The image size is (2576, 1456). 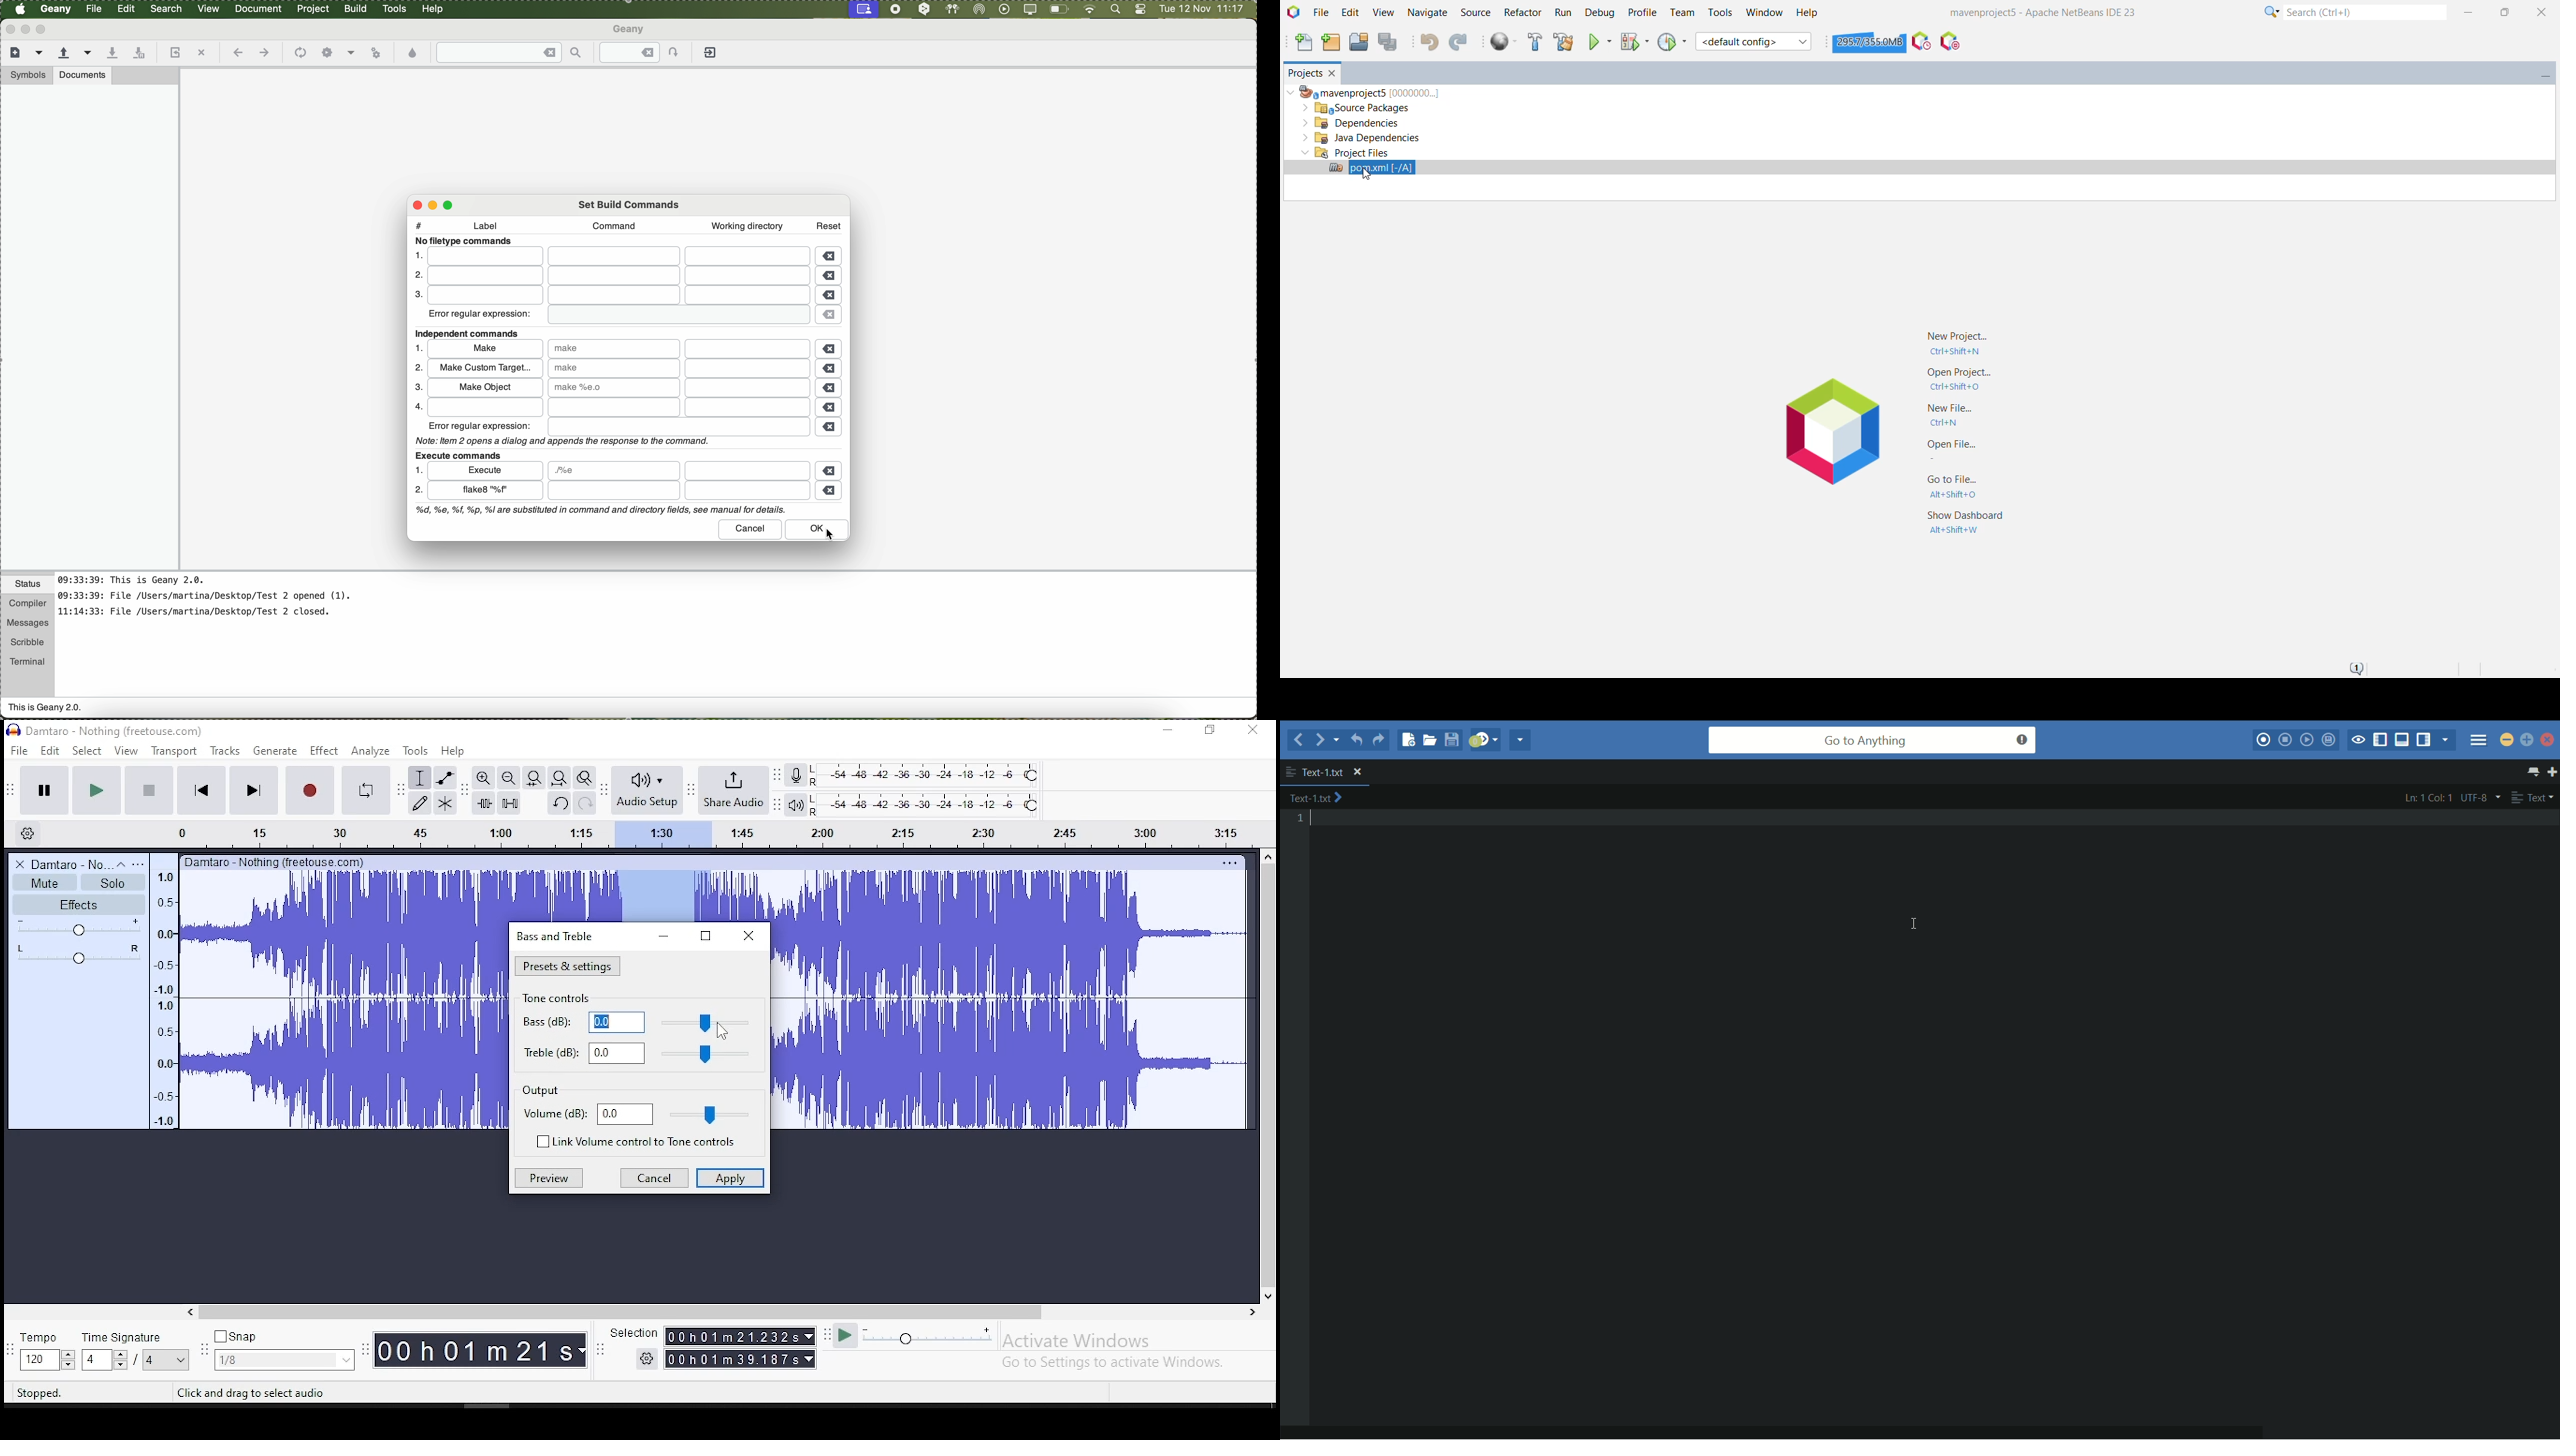 What do you see at coordinates (44, 1339) in the screenshot?
I see `tempo` at bounding box center [44, 1339].